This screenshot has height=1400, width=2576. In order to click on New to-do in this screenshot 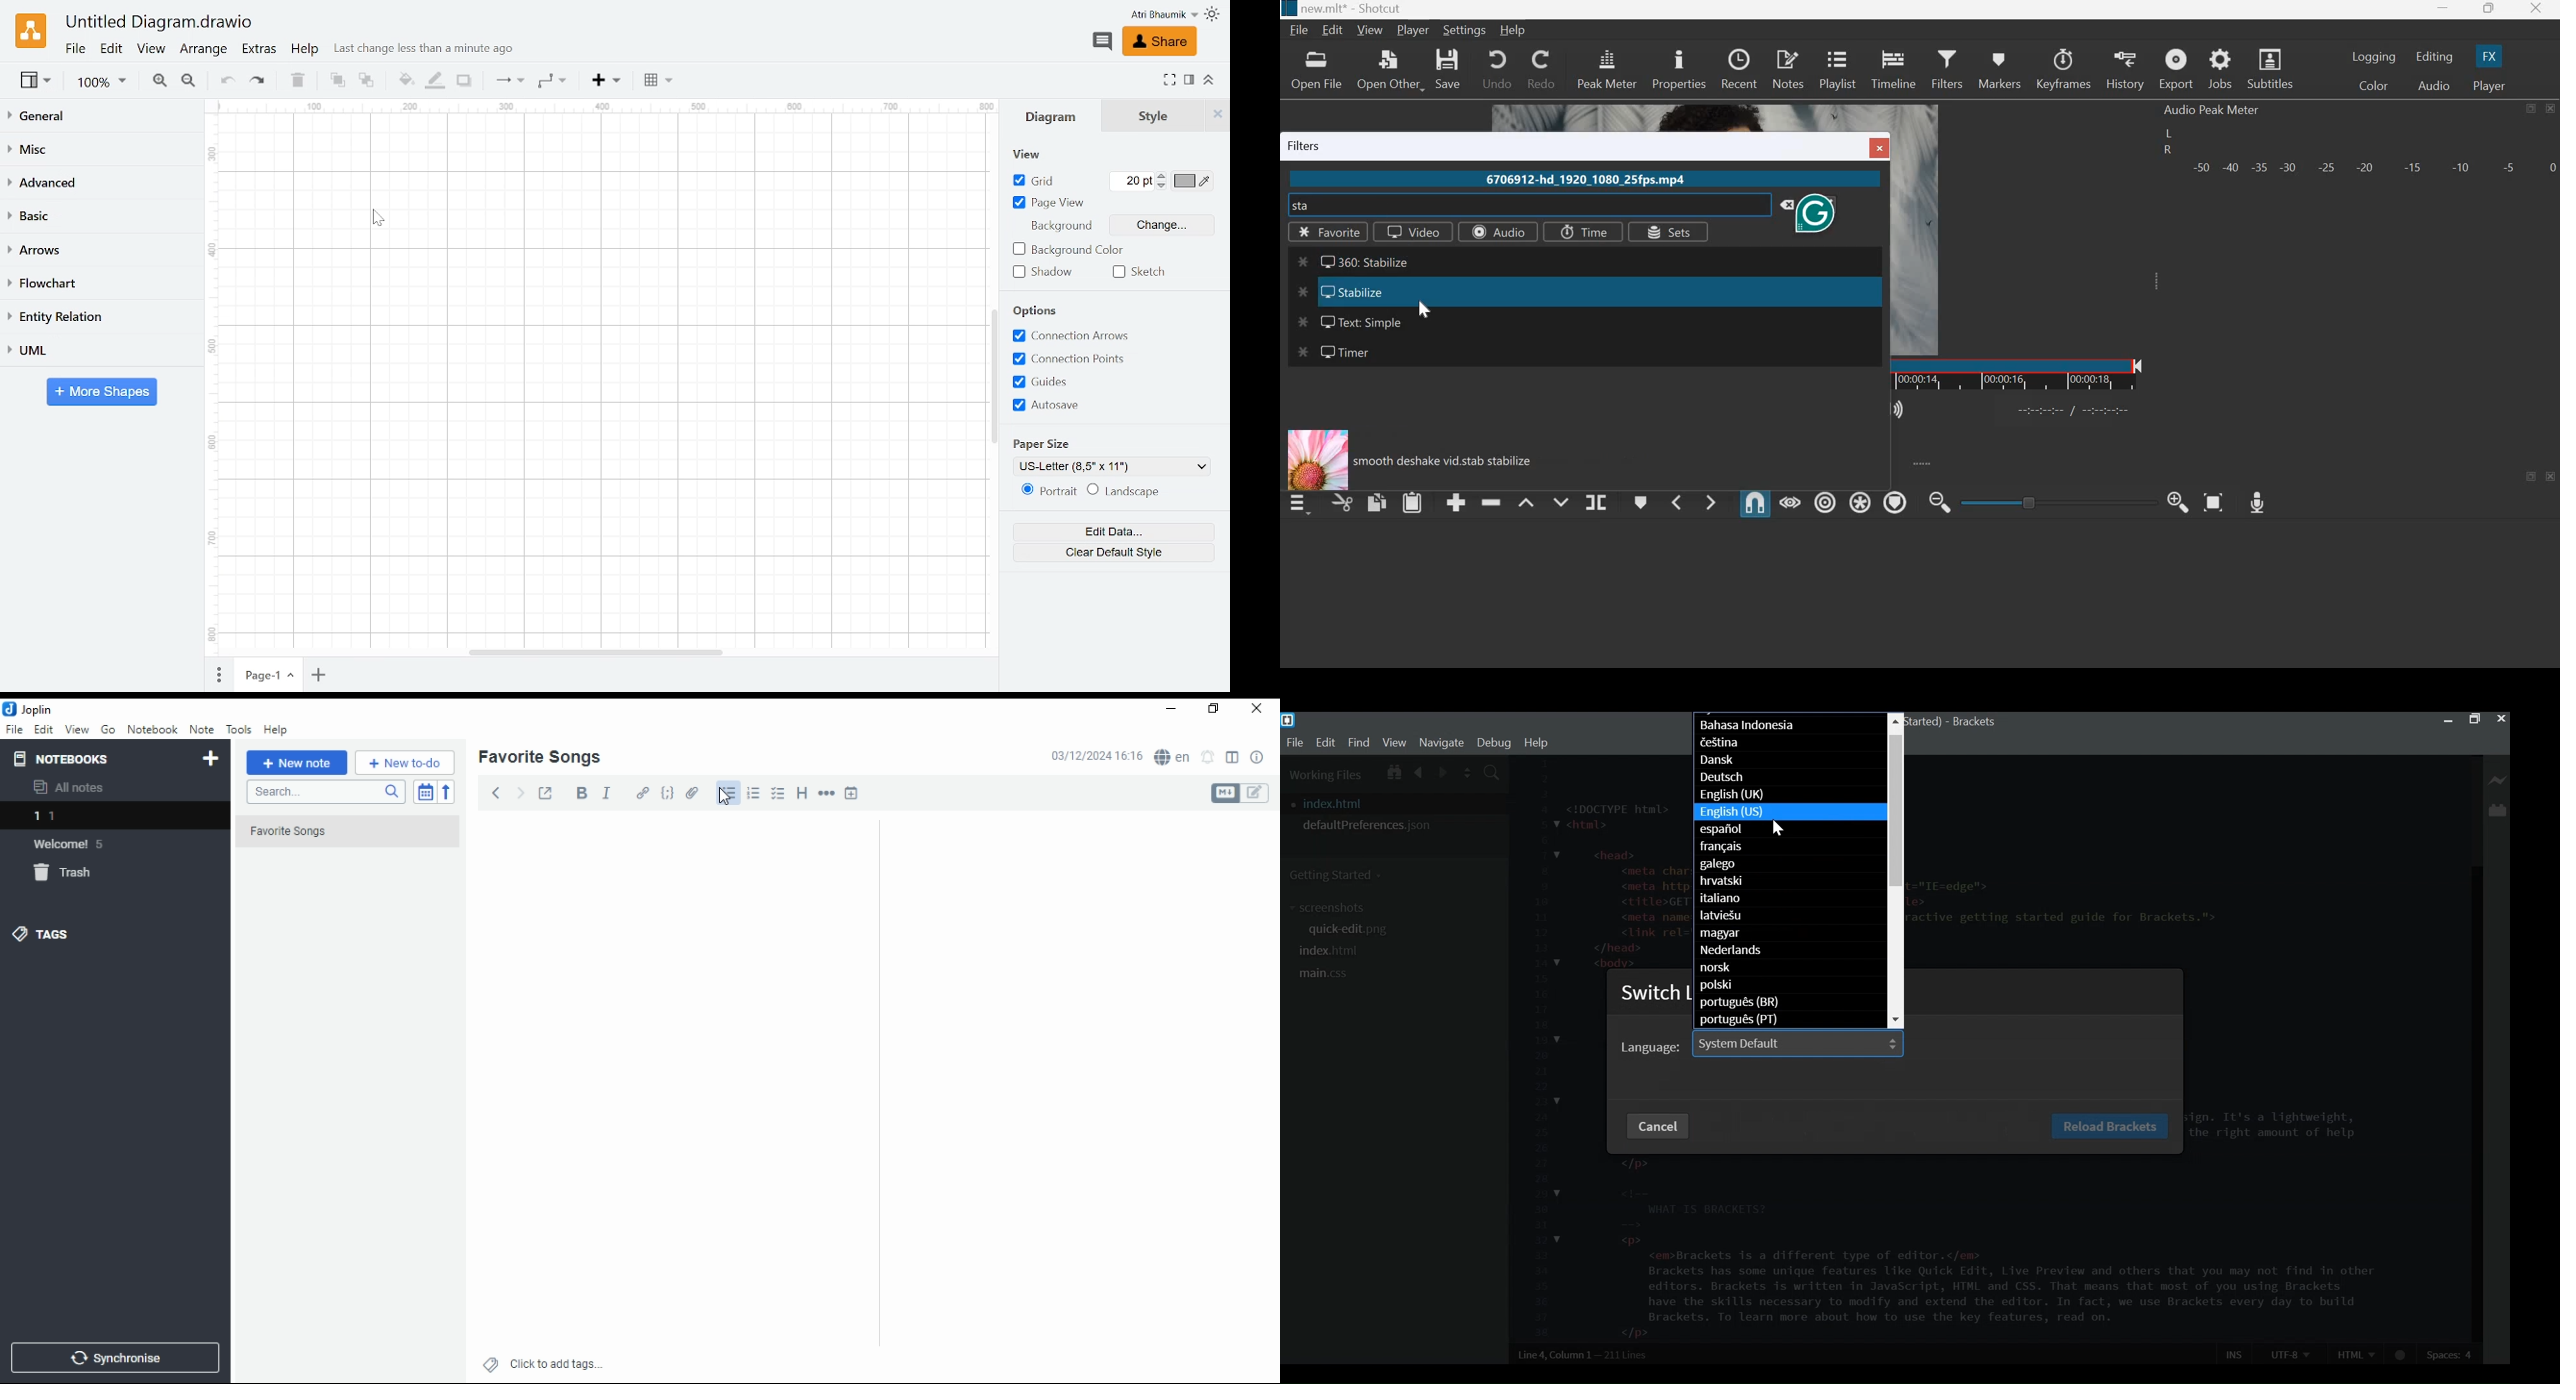, I will do `click(405, 763)`.